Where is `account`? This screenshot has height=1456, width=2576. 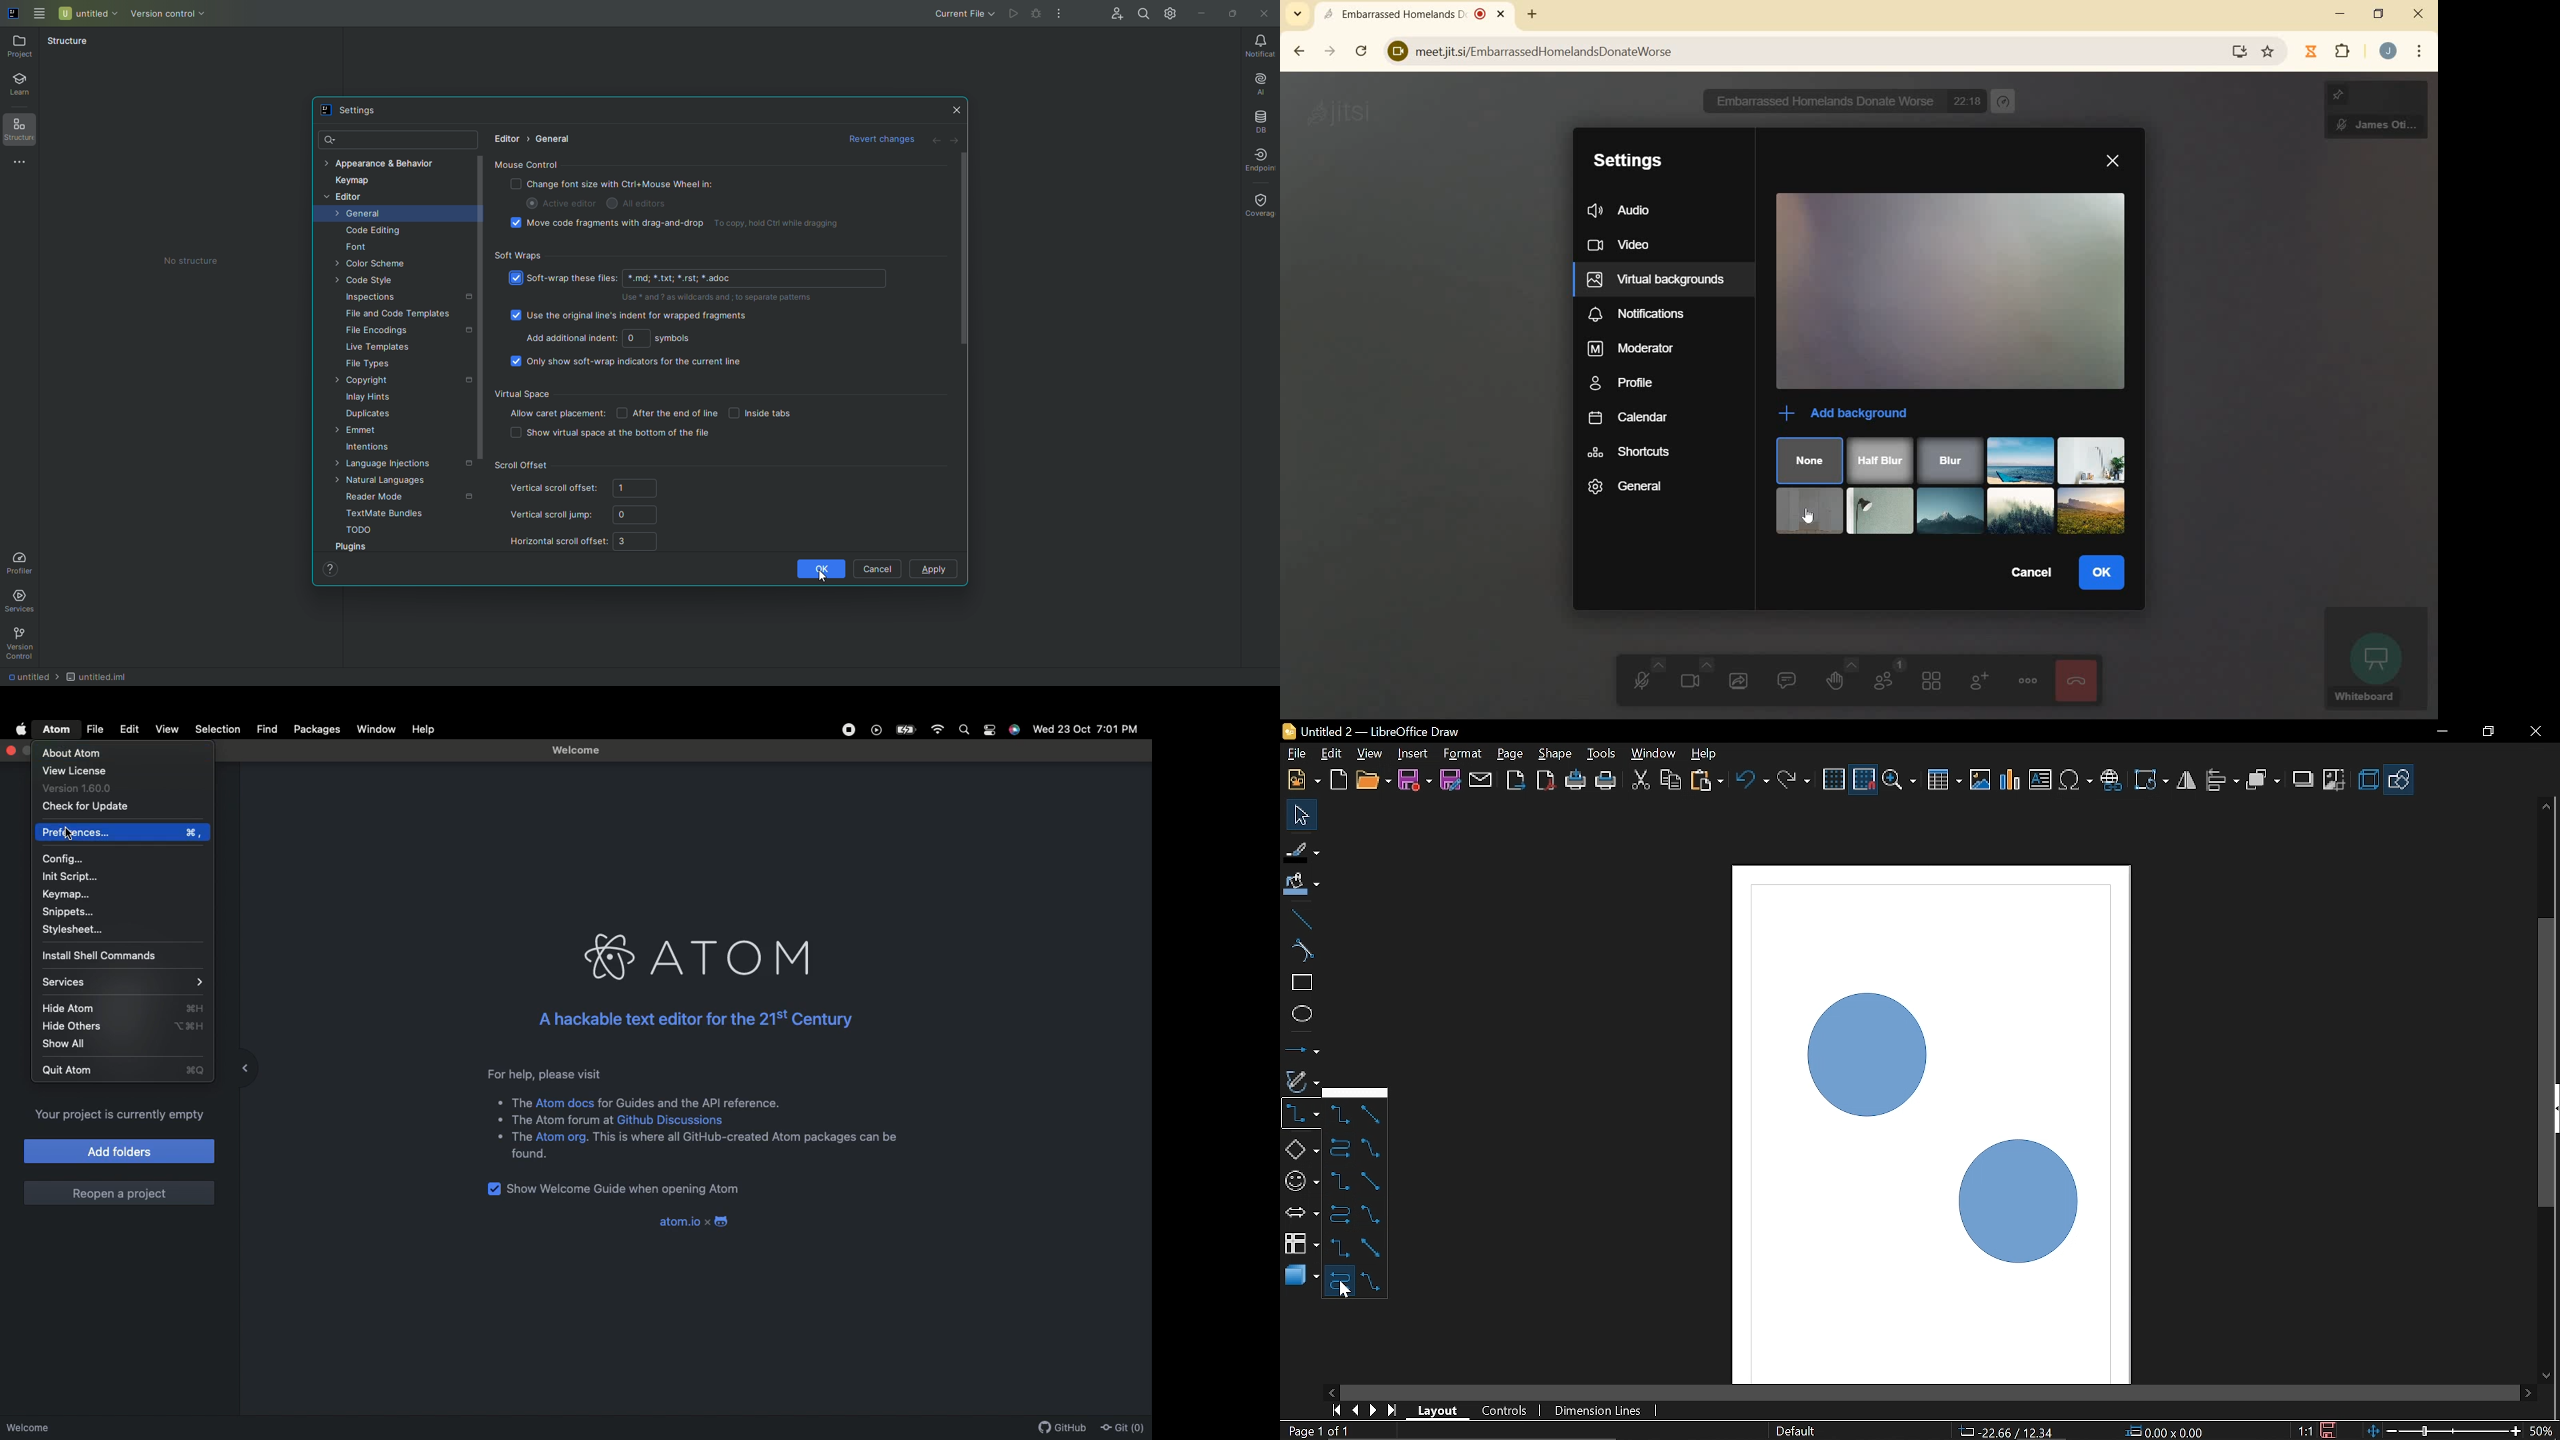 account is located at coordinates (2388, 50).